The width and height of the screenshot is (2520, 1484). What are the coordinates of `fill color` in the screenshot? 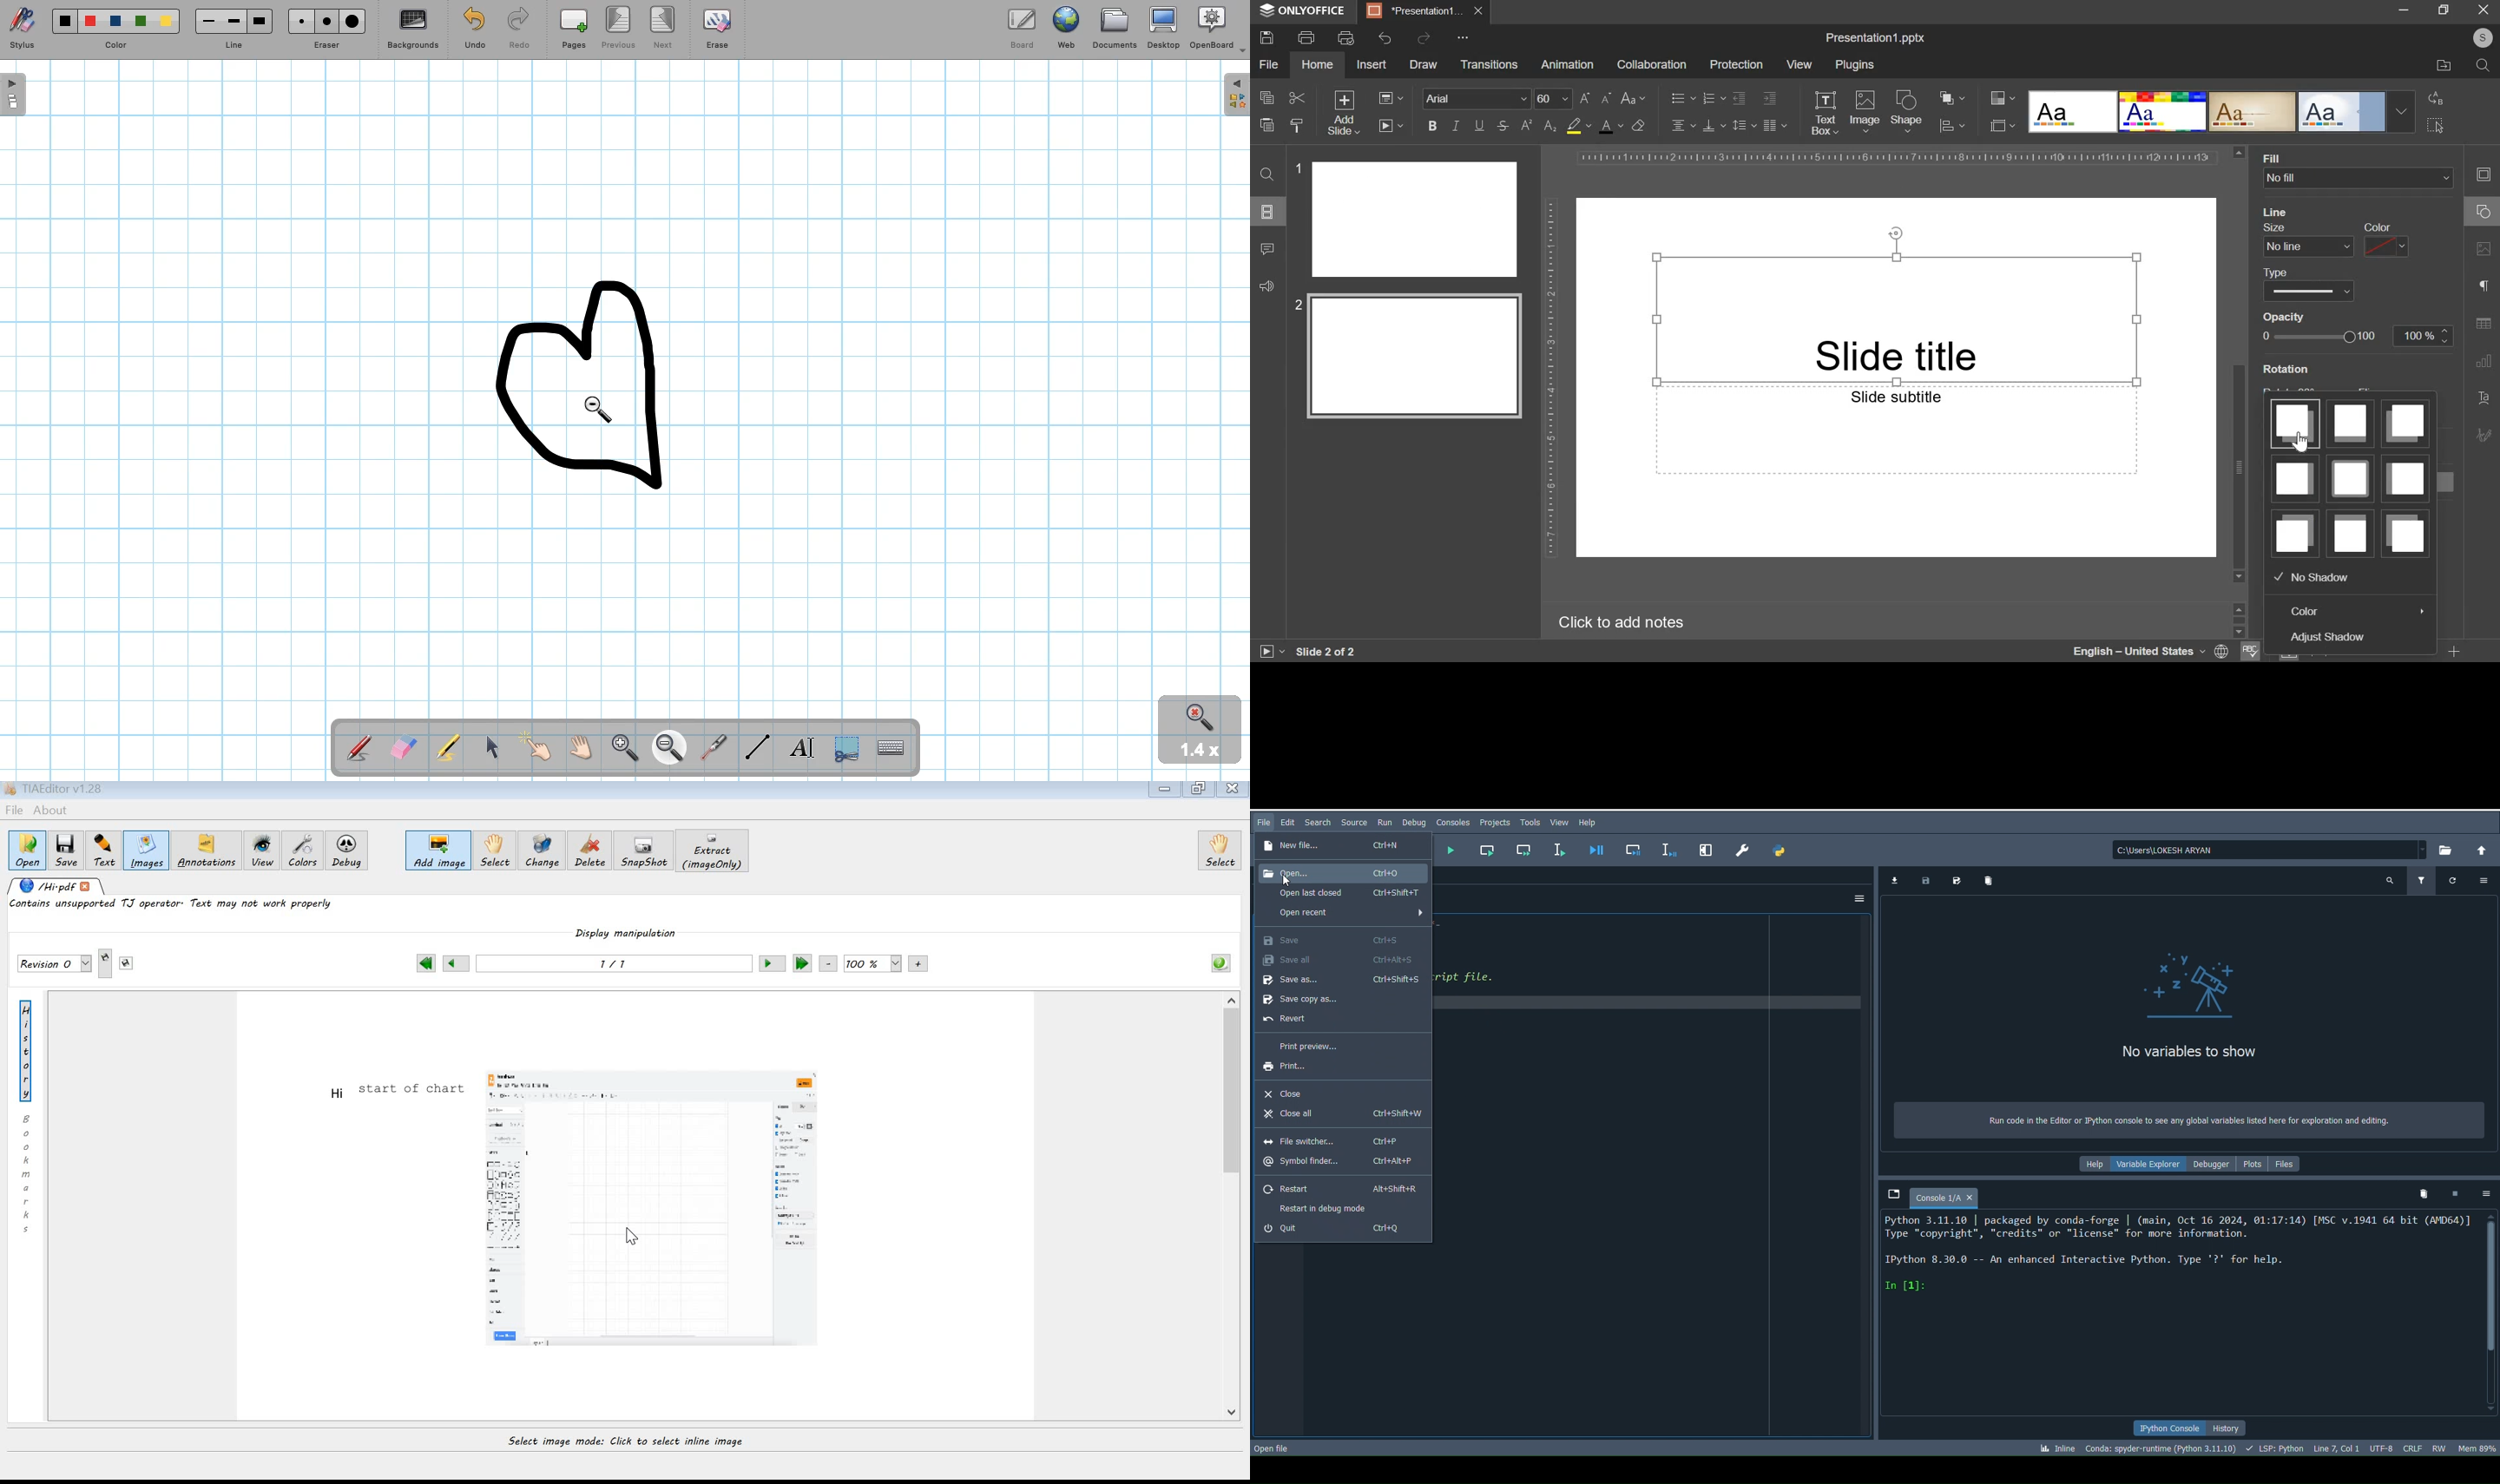 It's located at (1578, 126).